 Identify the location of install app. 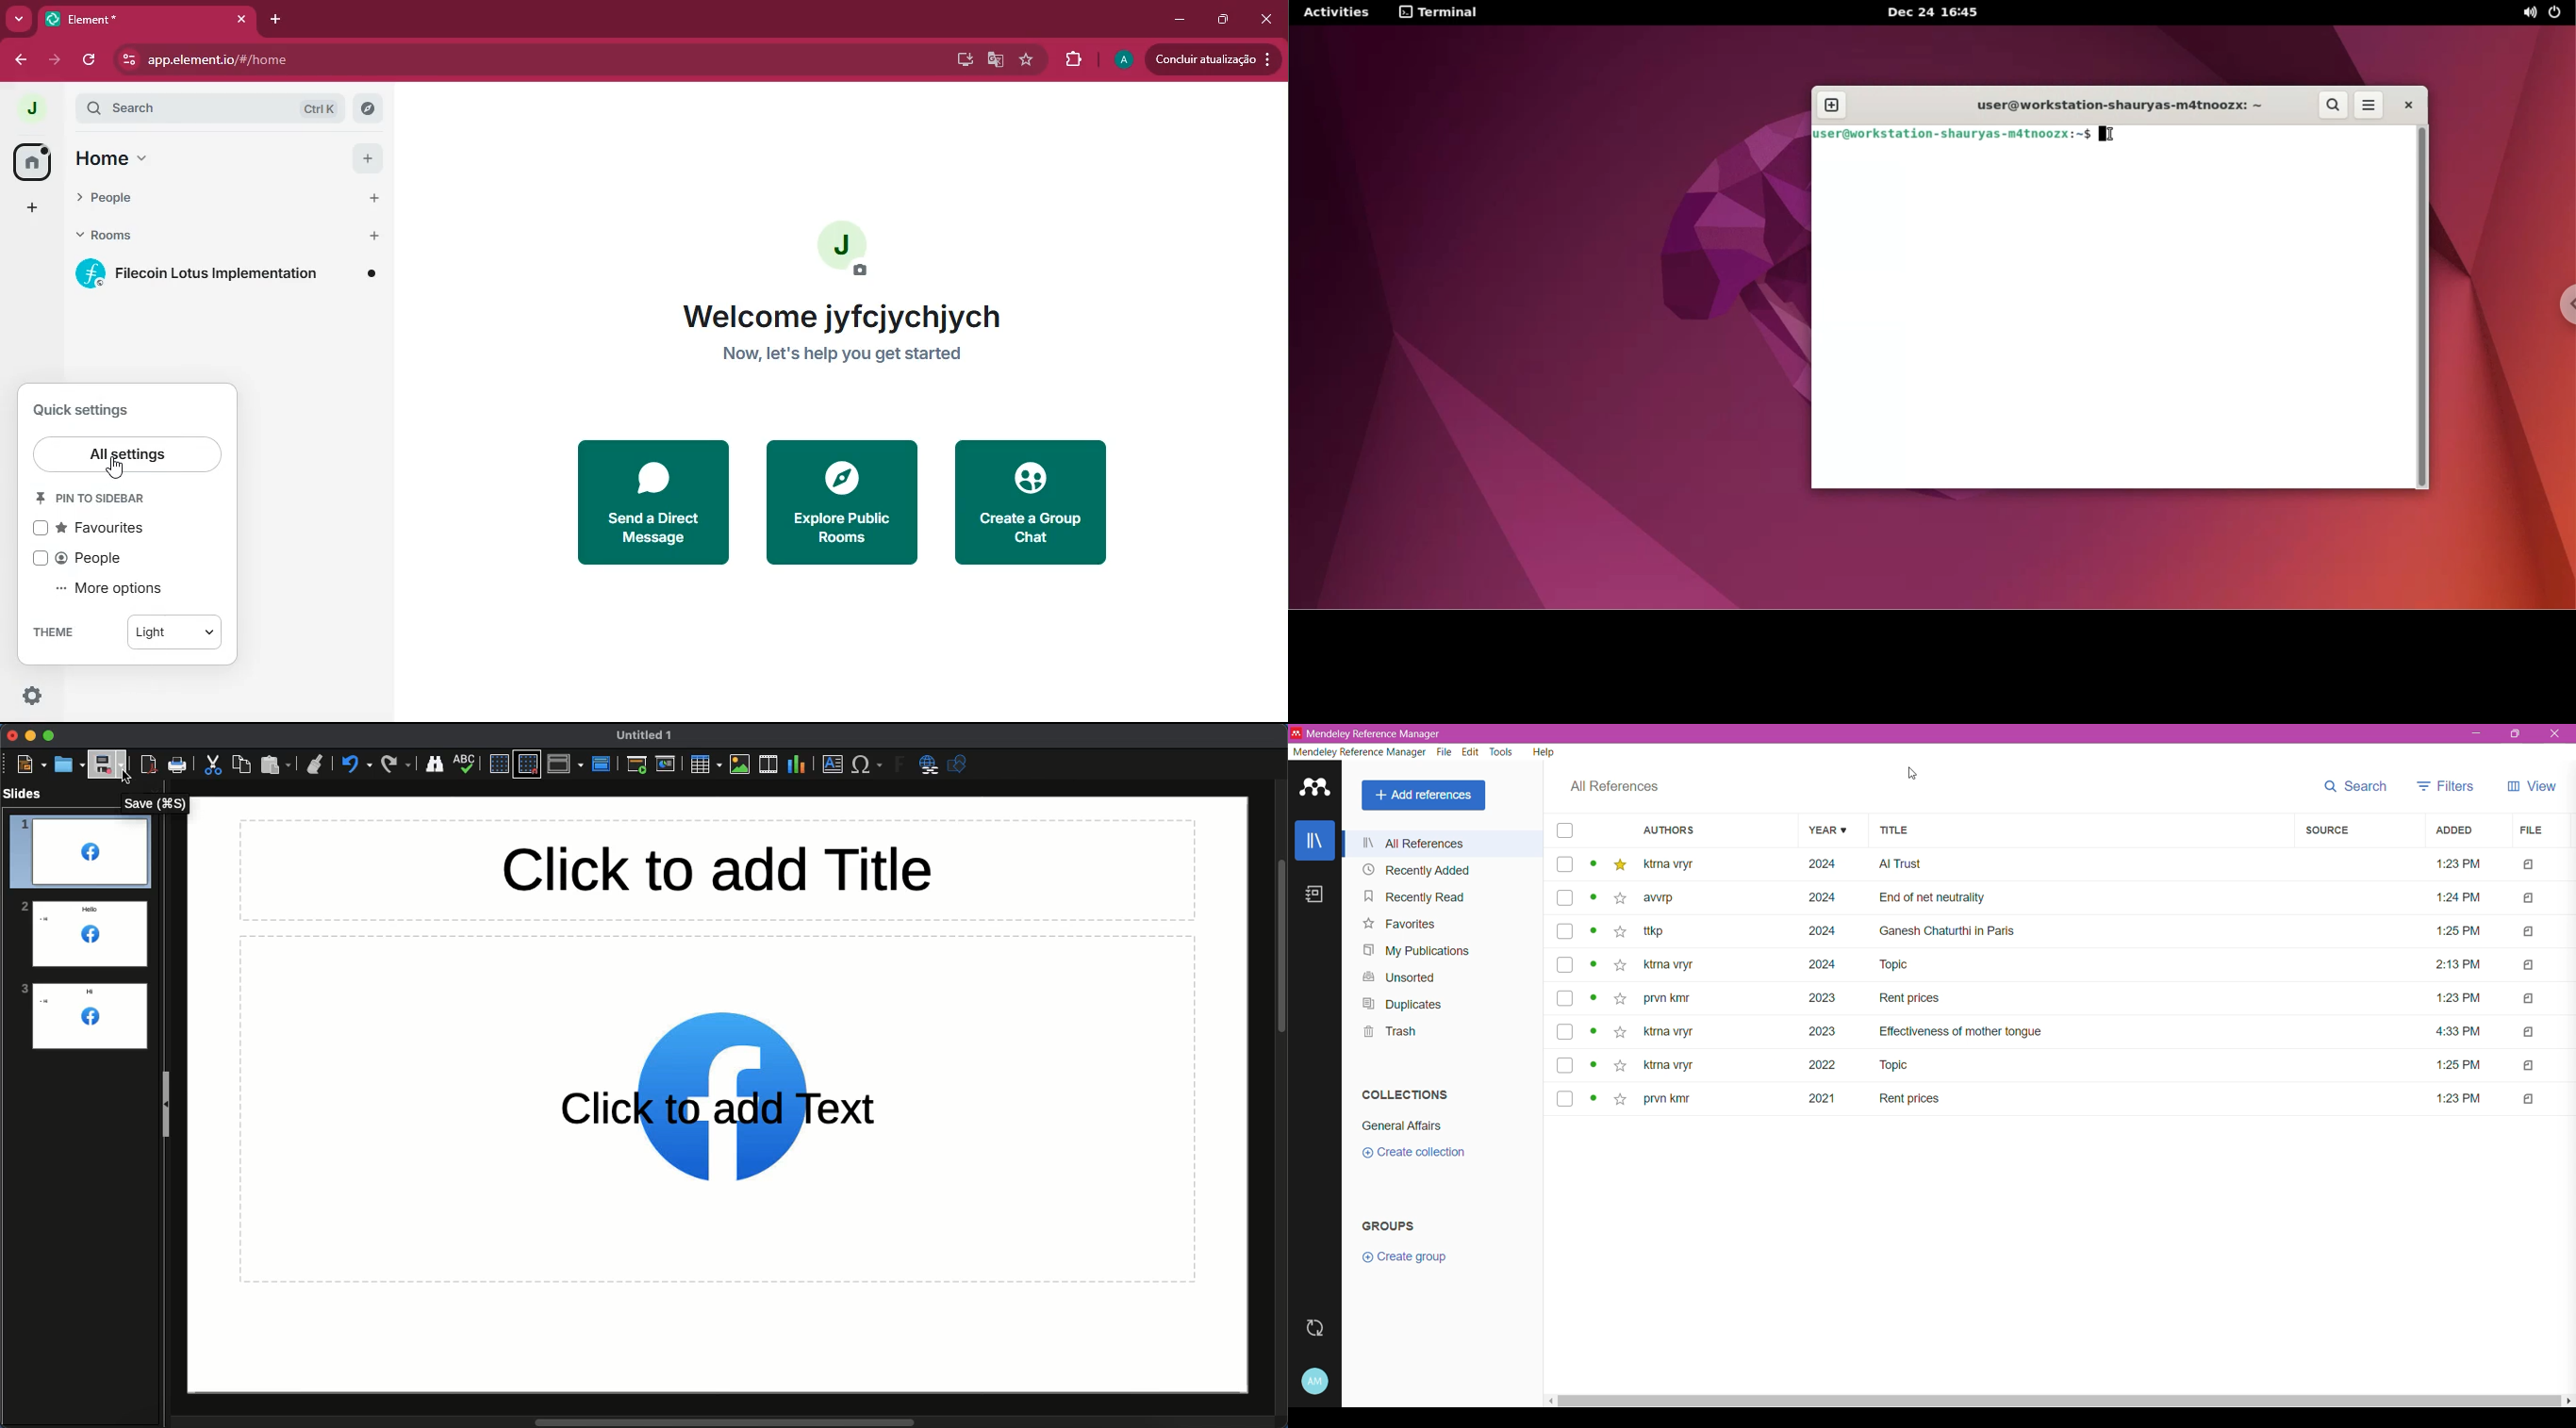
(958, 57).